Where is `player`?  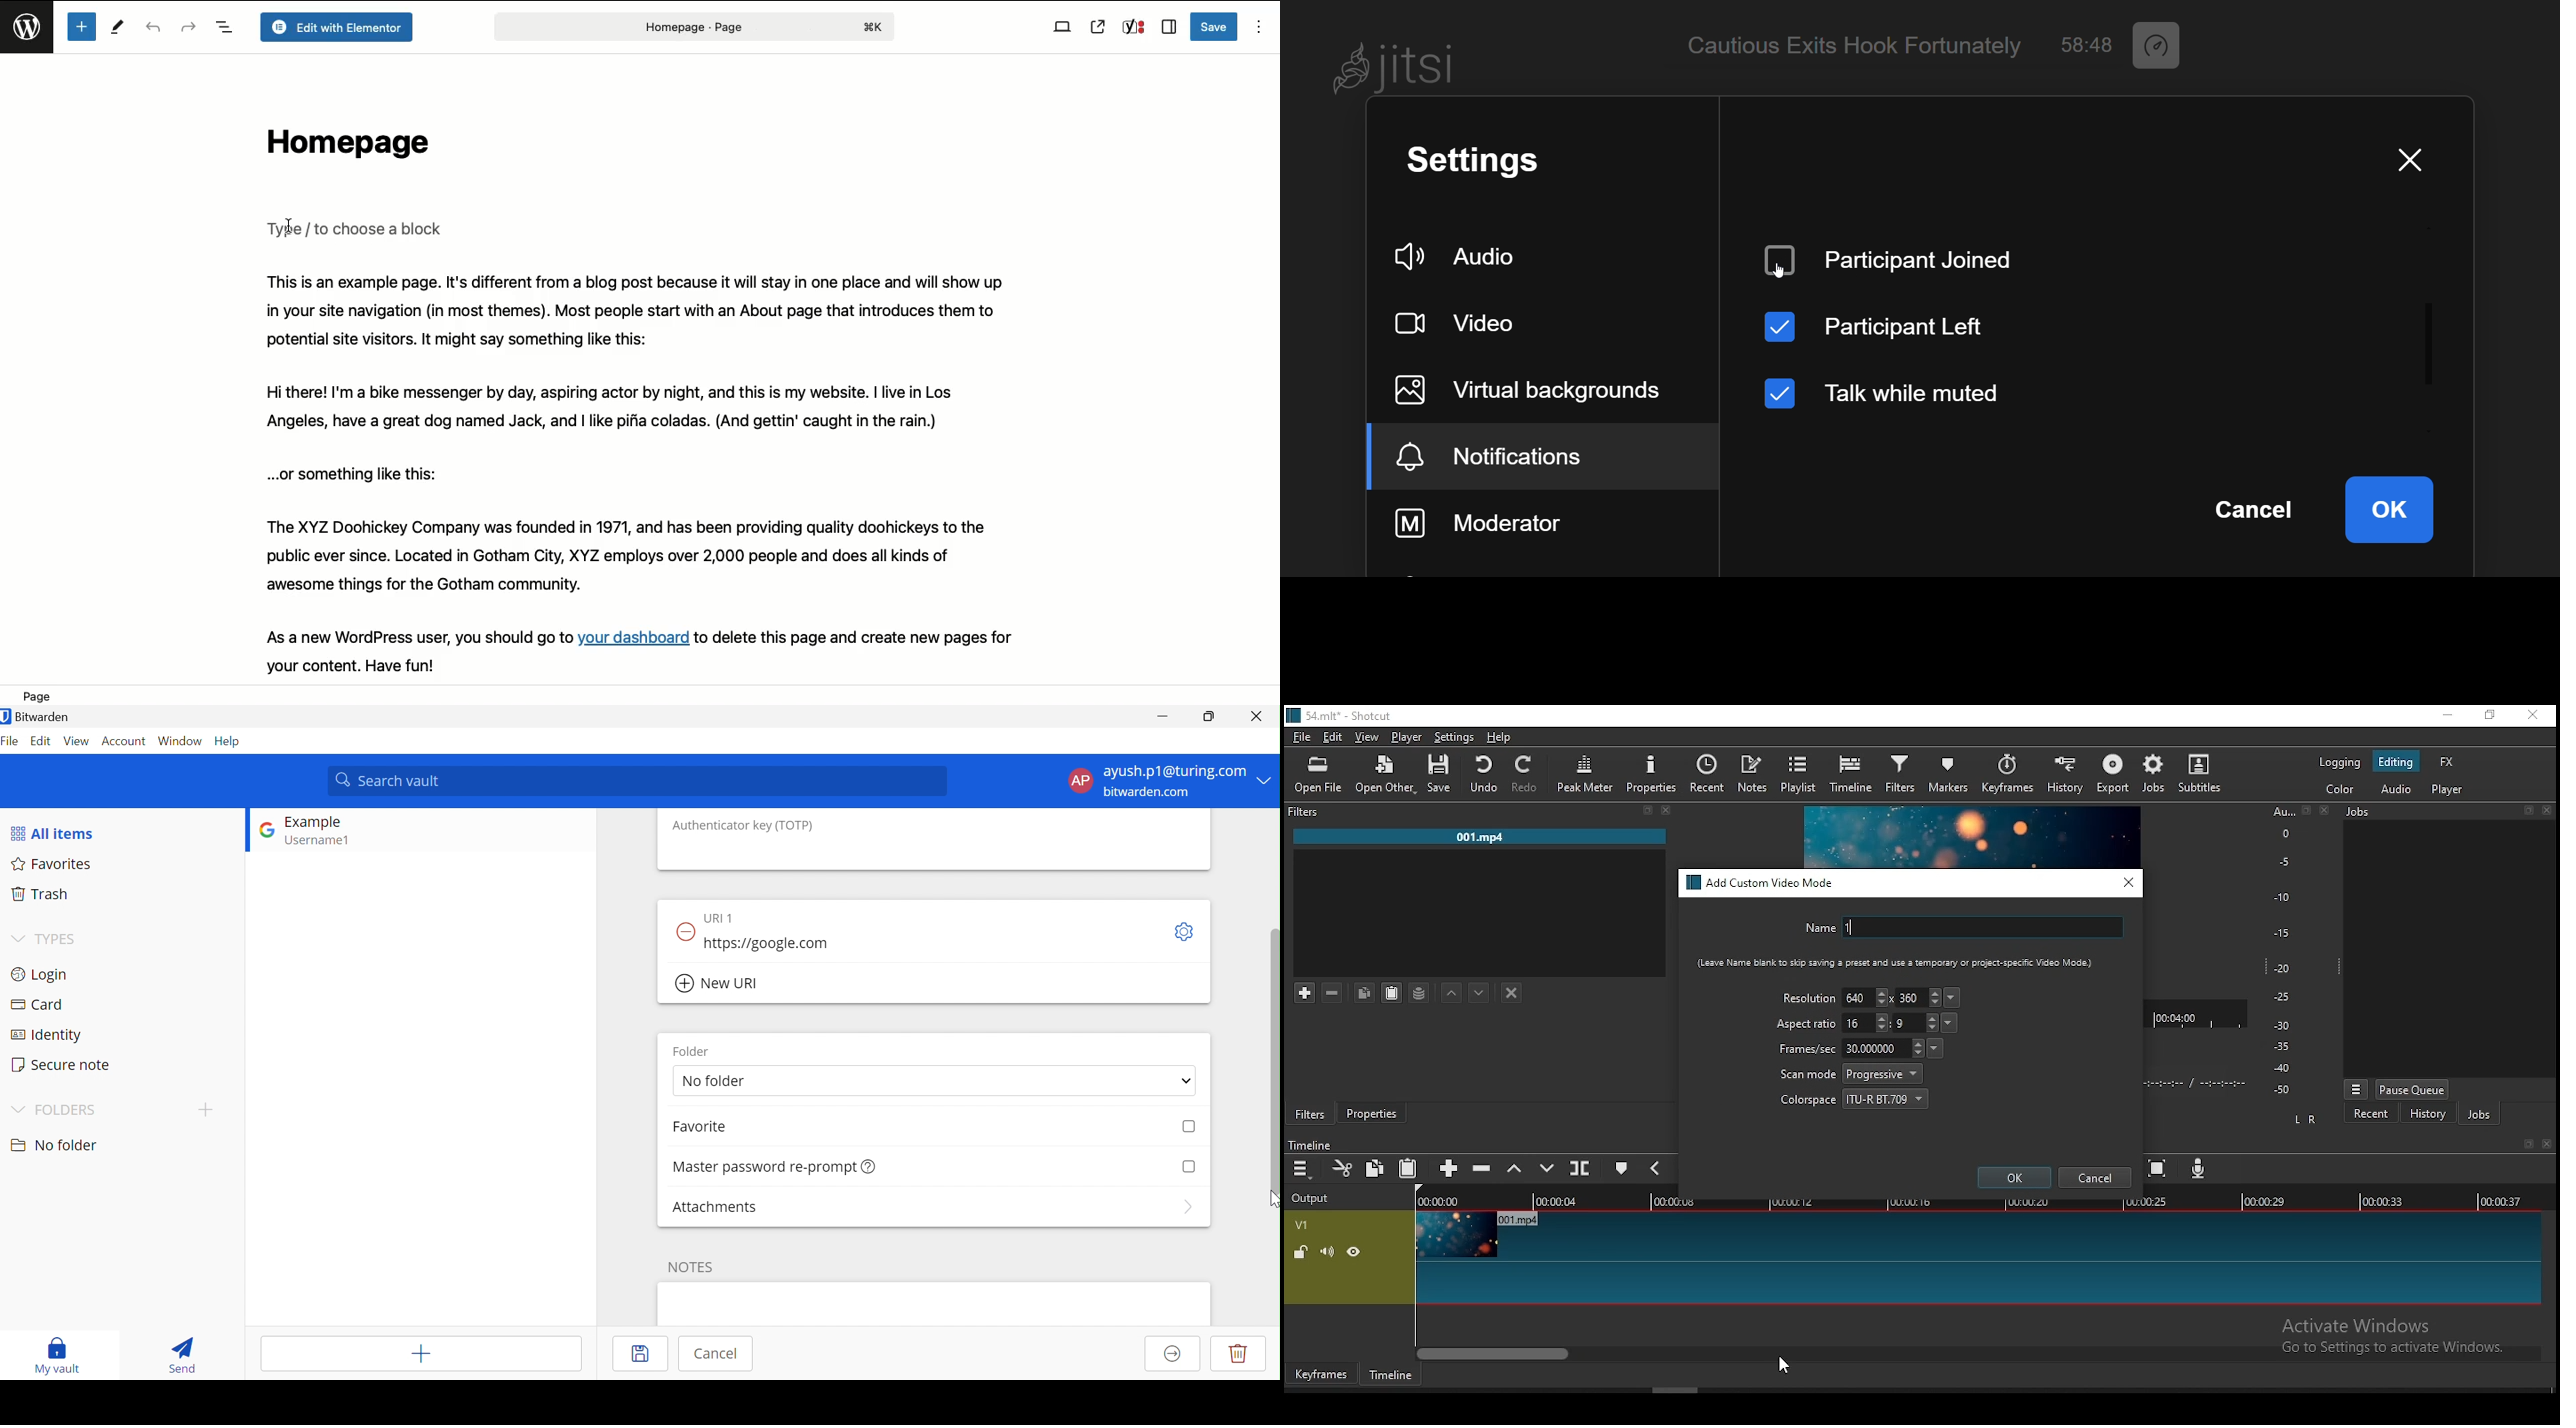 player is located at coordinates (2450, 790).